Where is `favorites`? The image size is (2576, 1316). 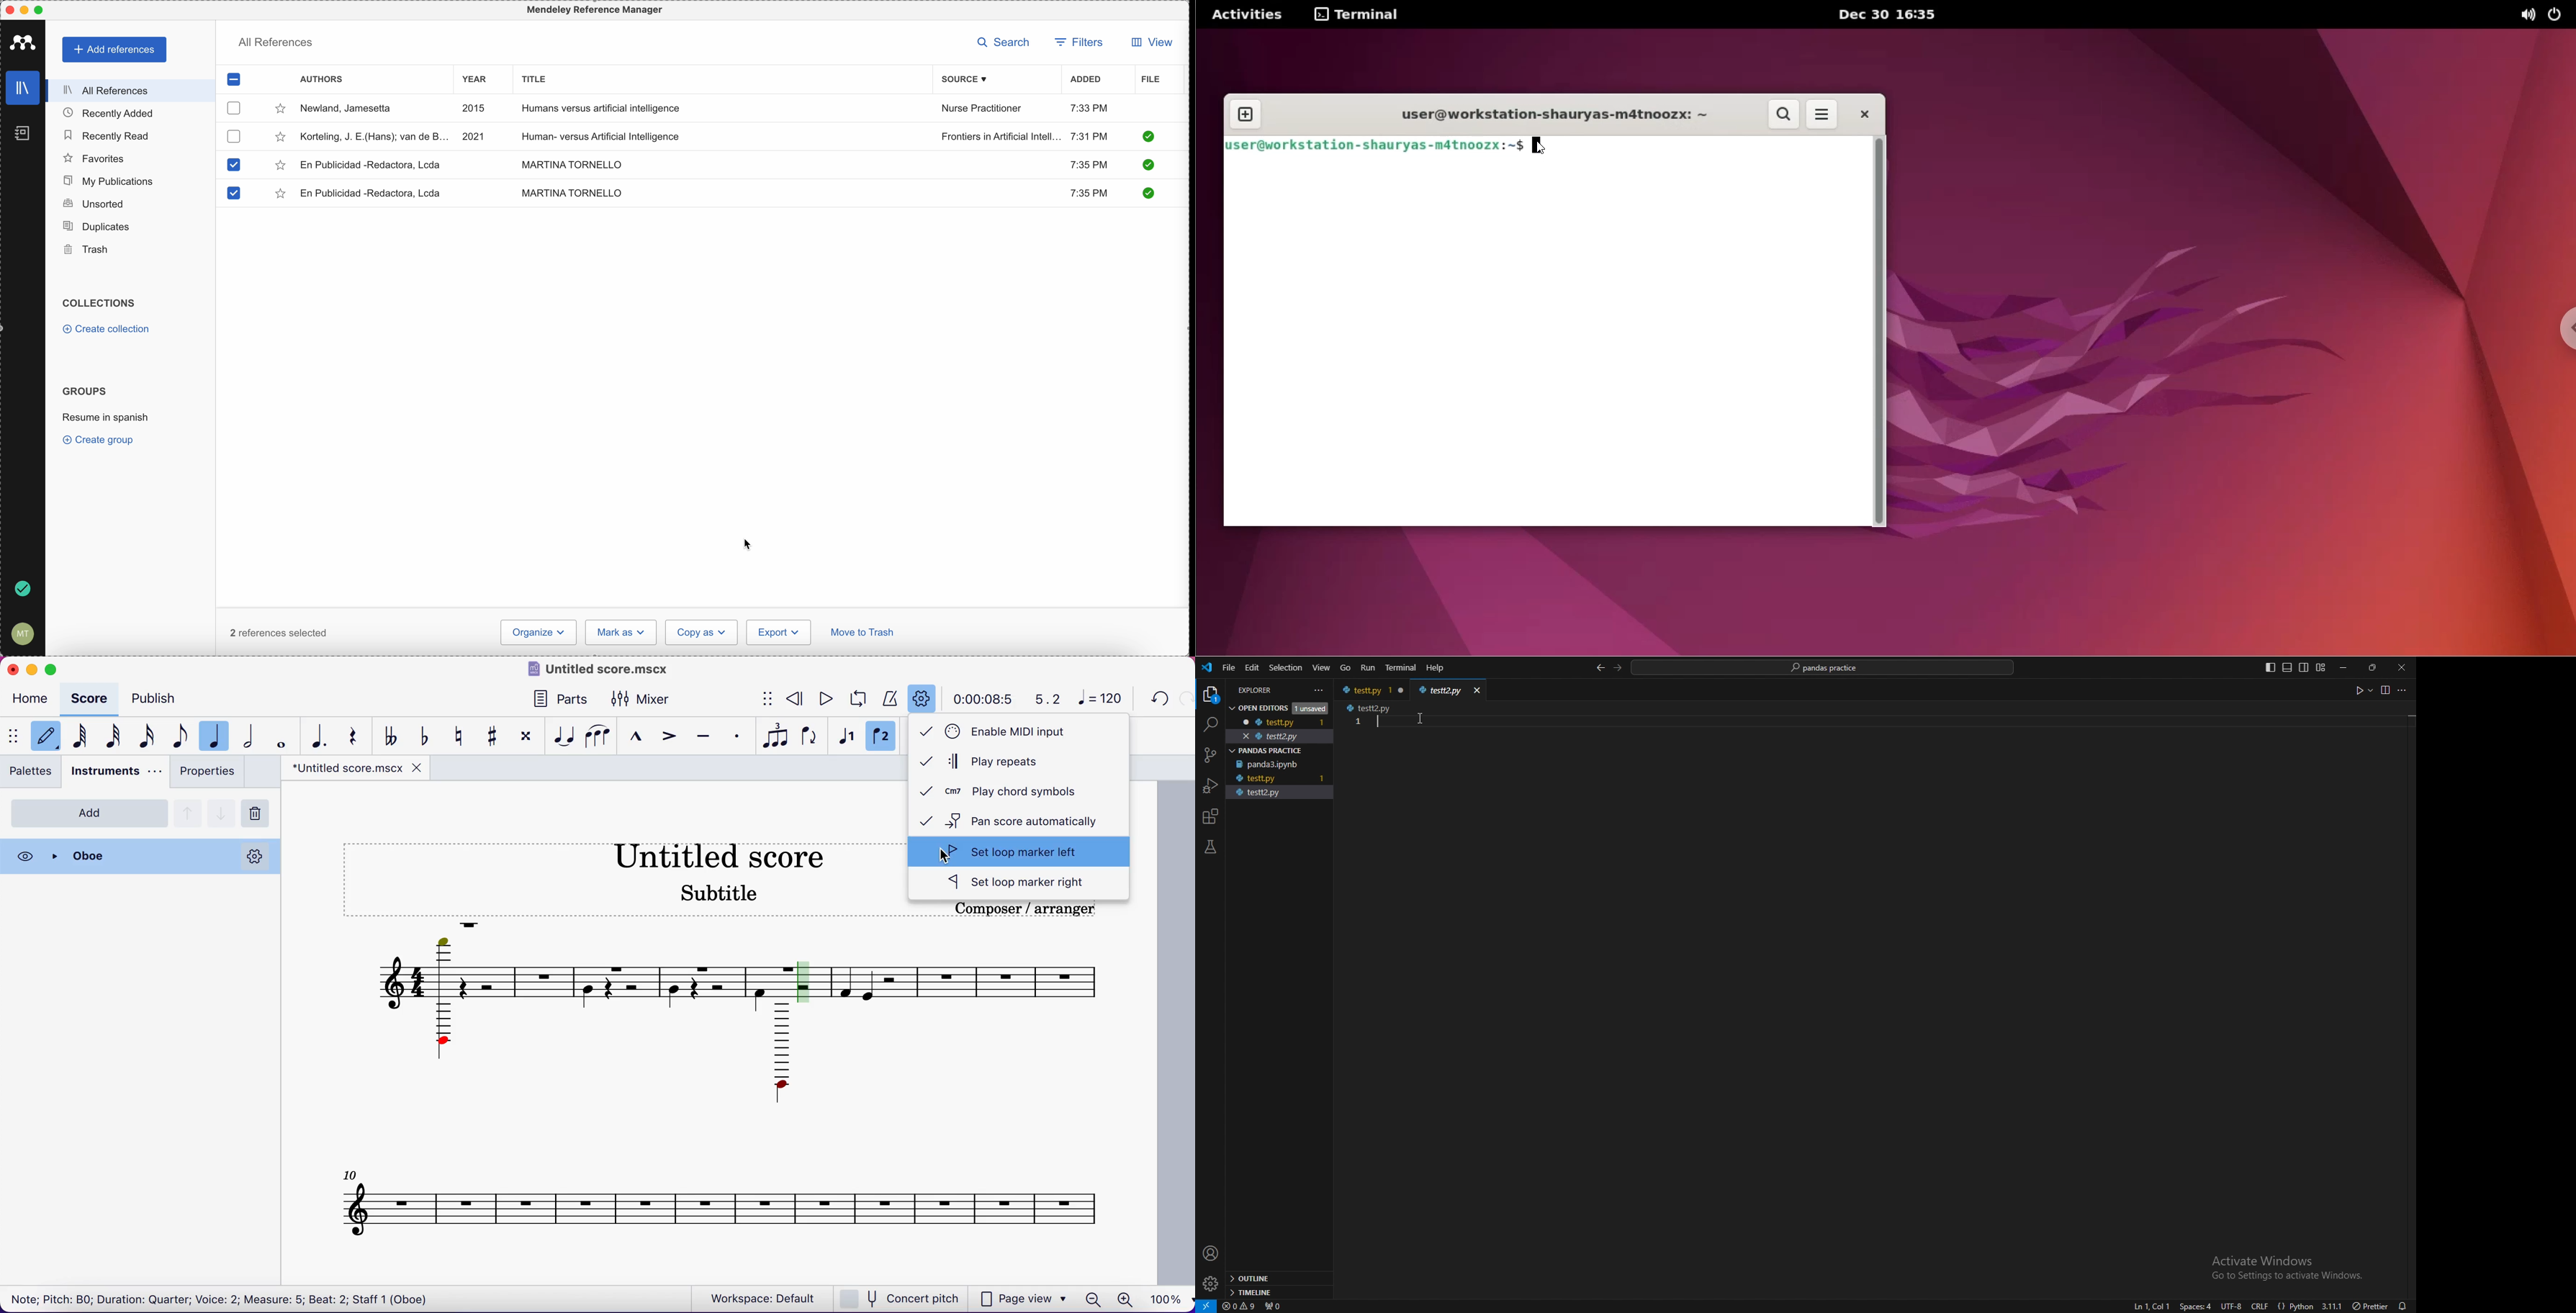 favorites is located at coordinates (95, 159).